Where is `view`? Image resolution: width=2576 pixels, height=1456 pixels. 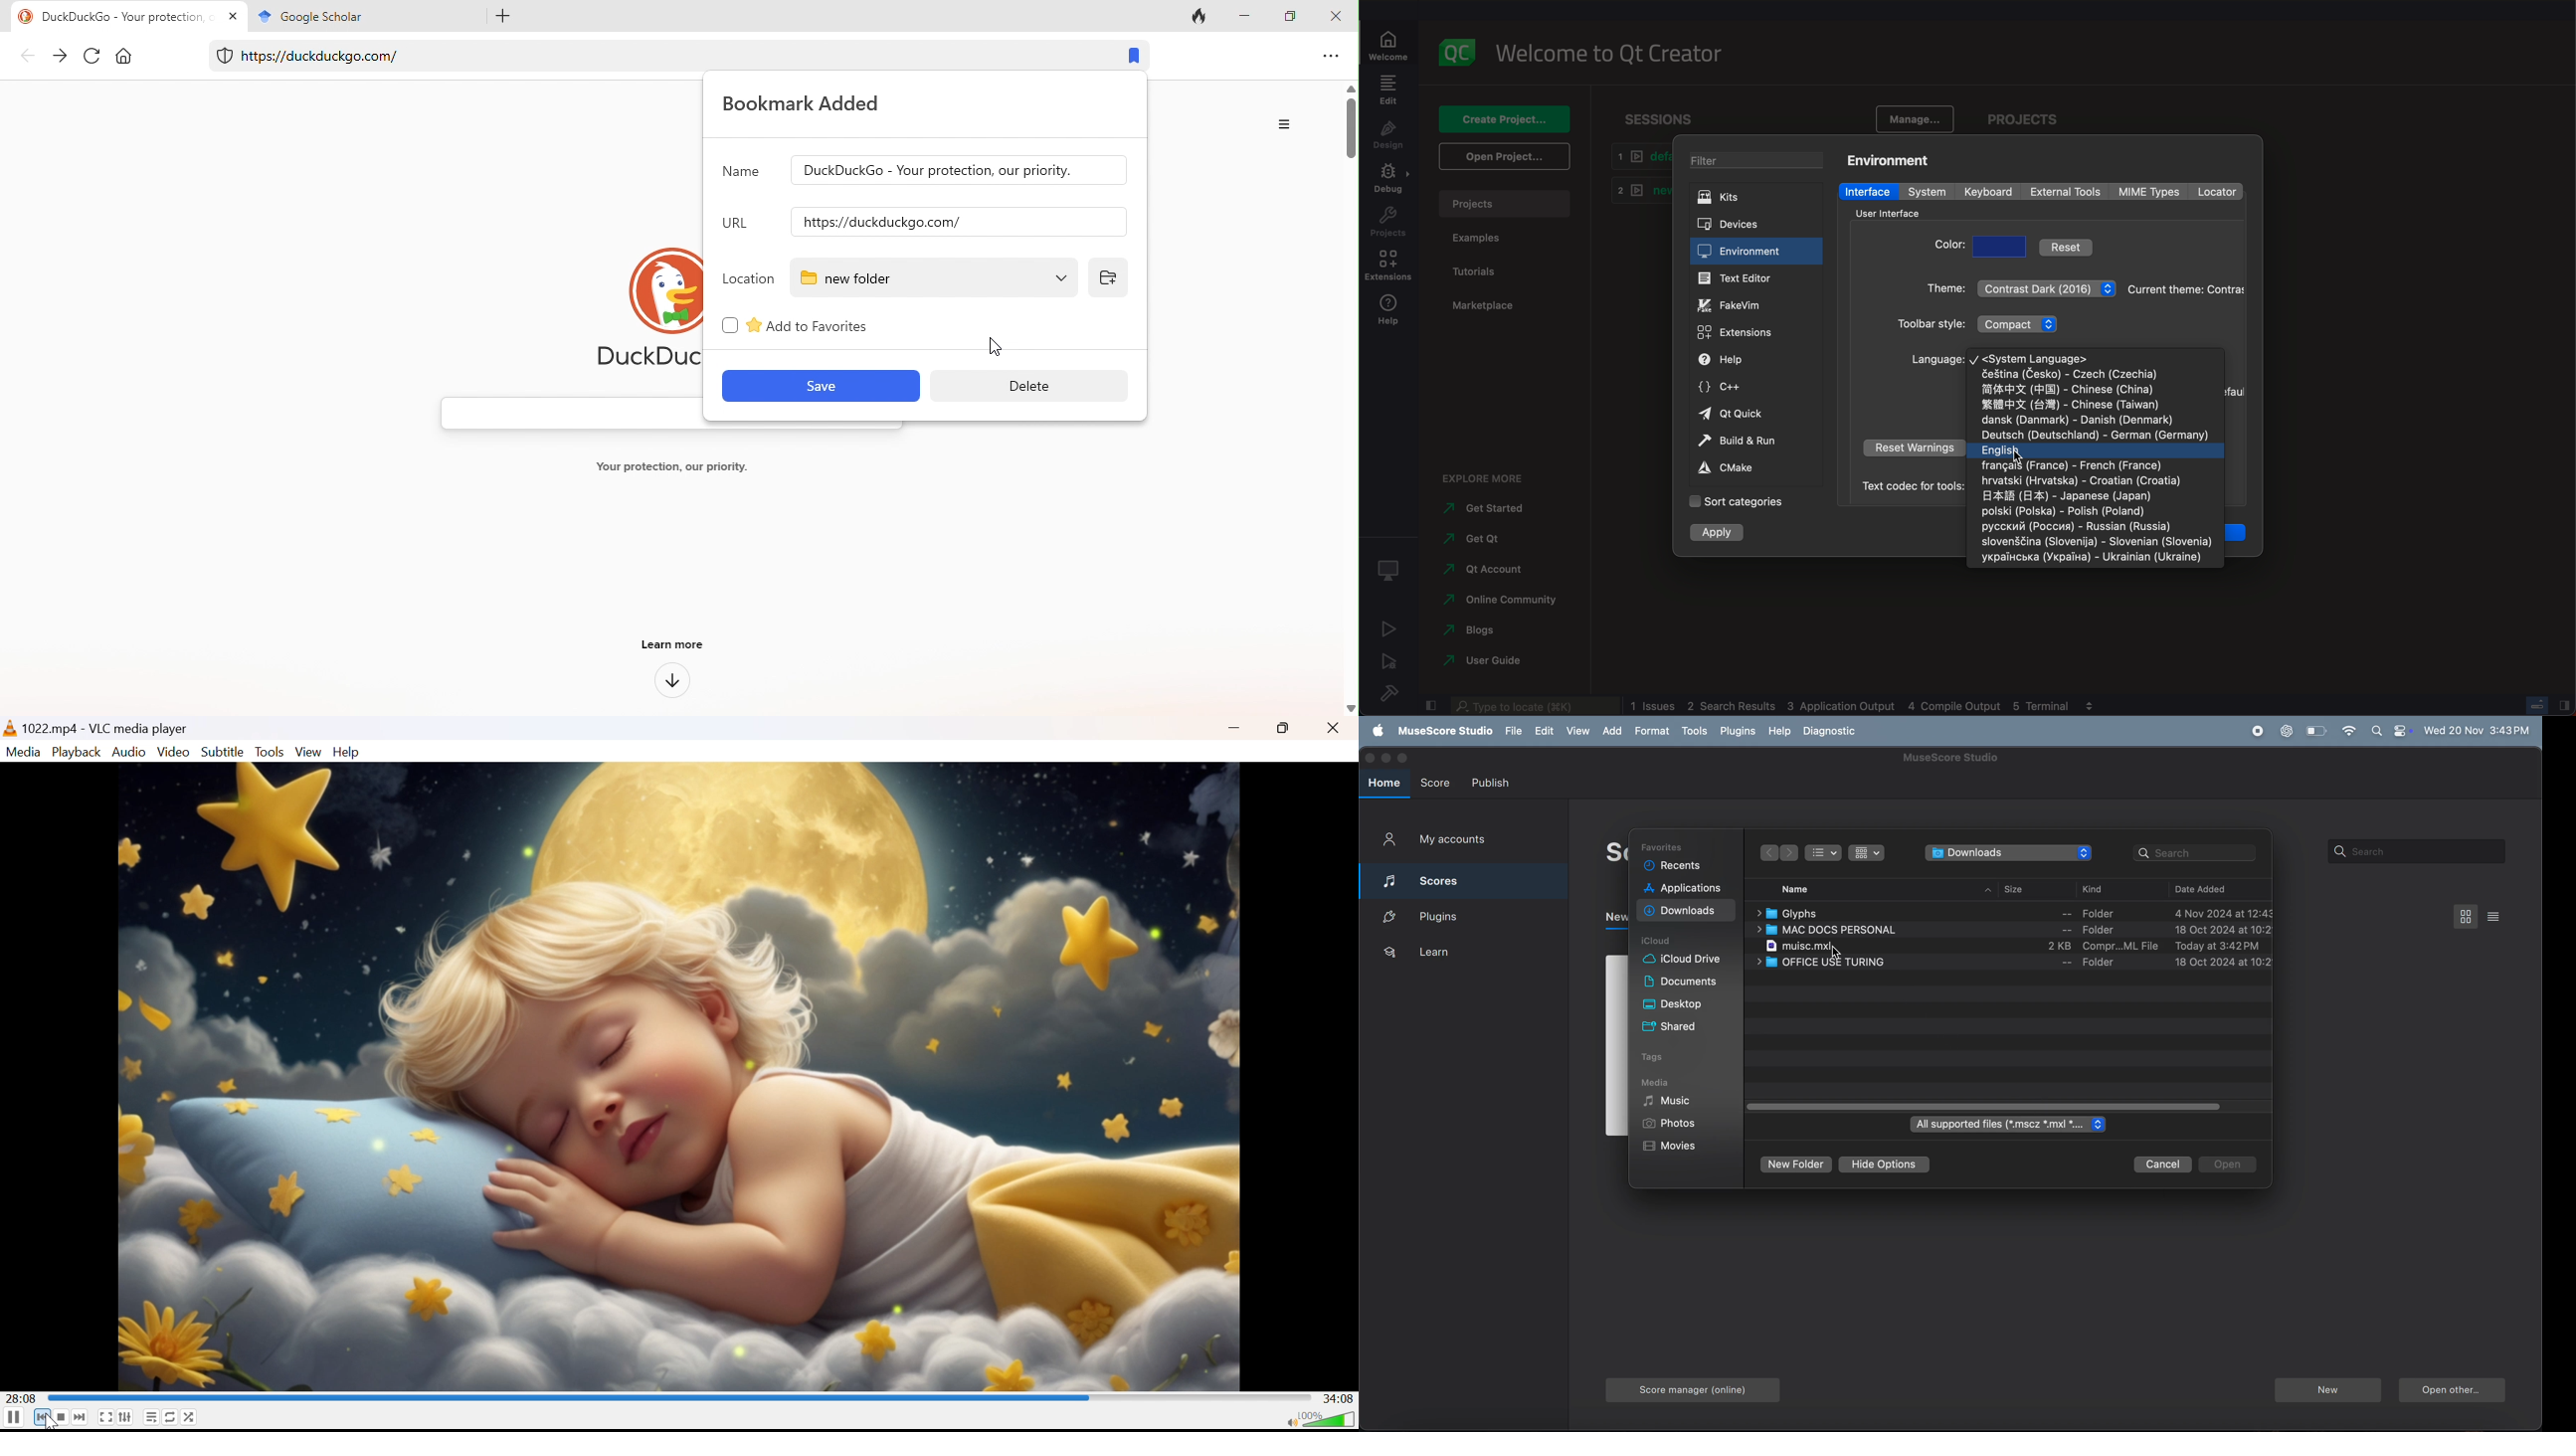
view is located at coordinates (1577, 730).